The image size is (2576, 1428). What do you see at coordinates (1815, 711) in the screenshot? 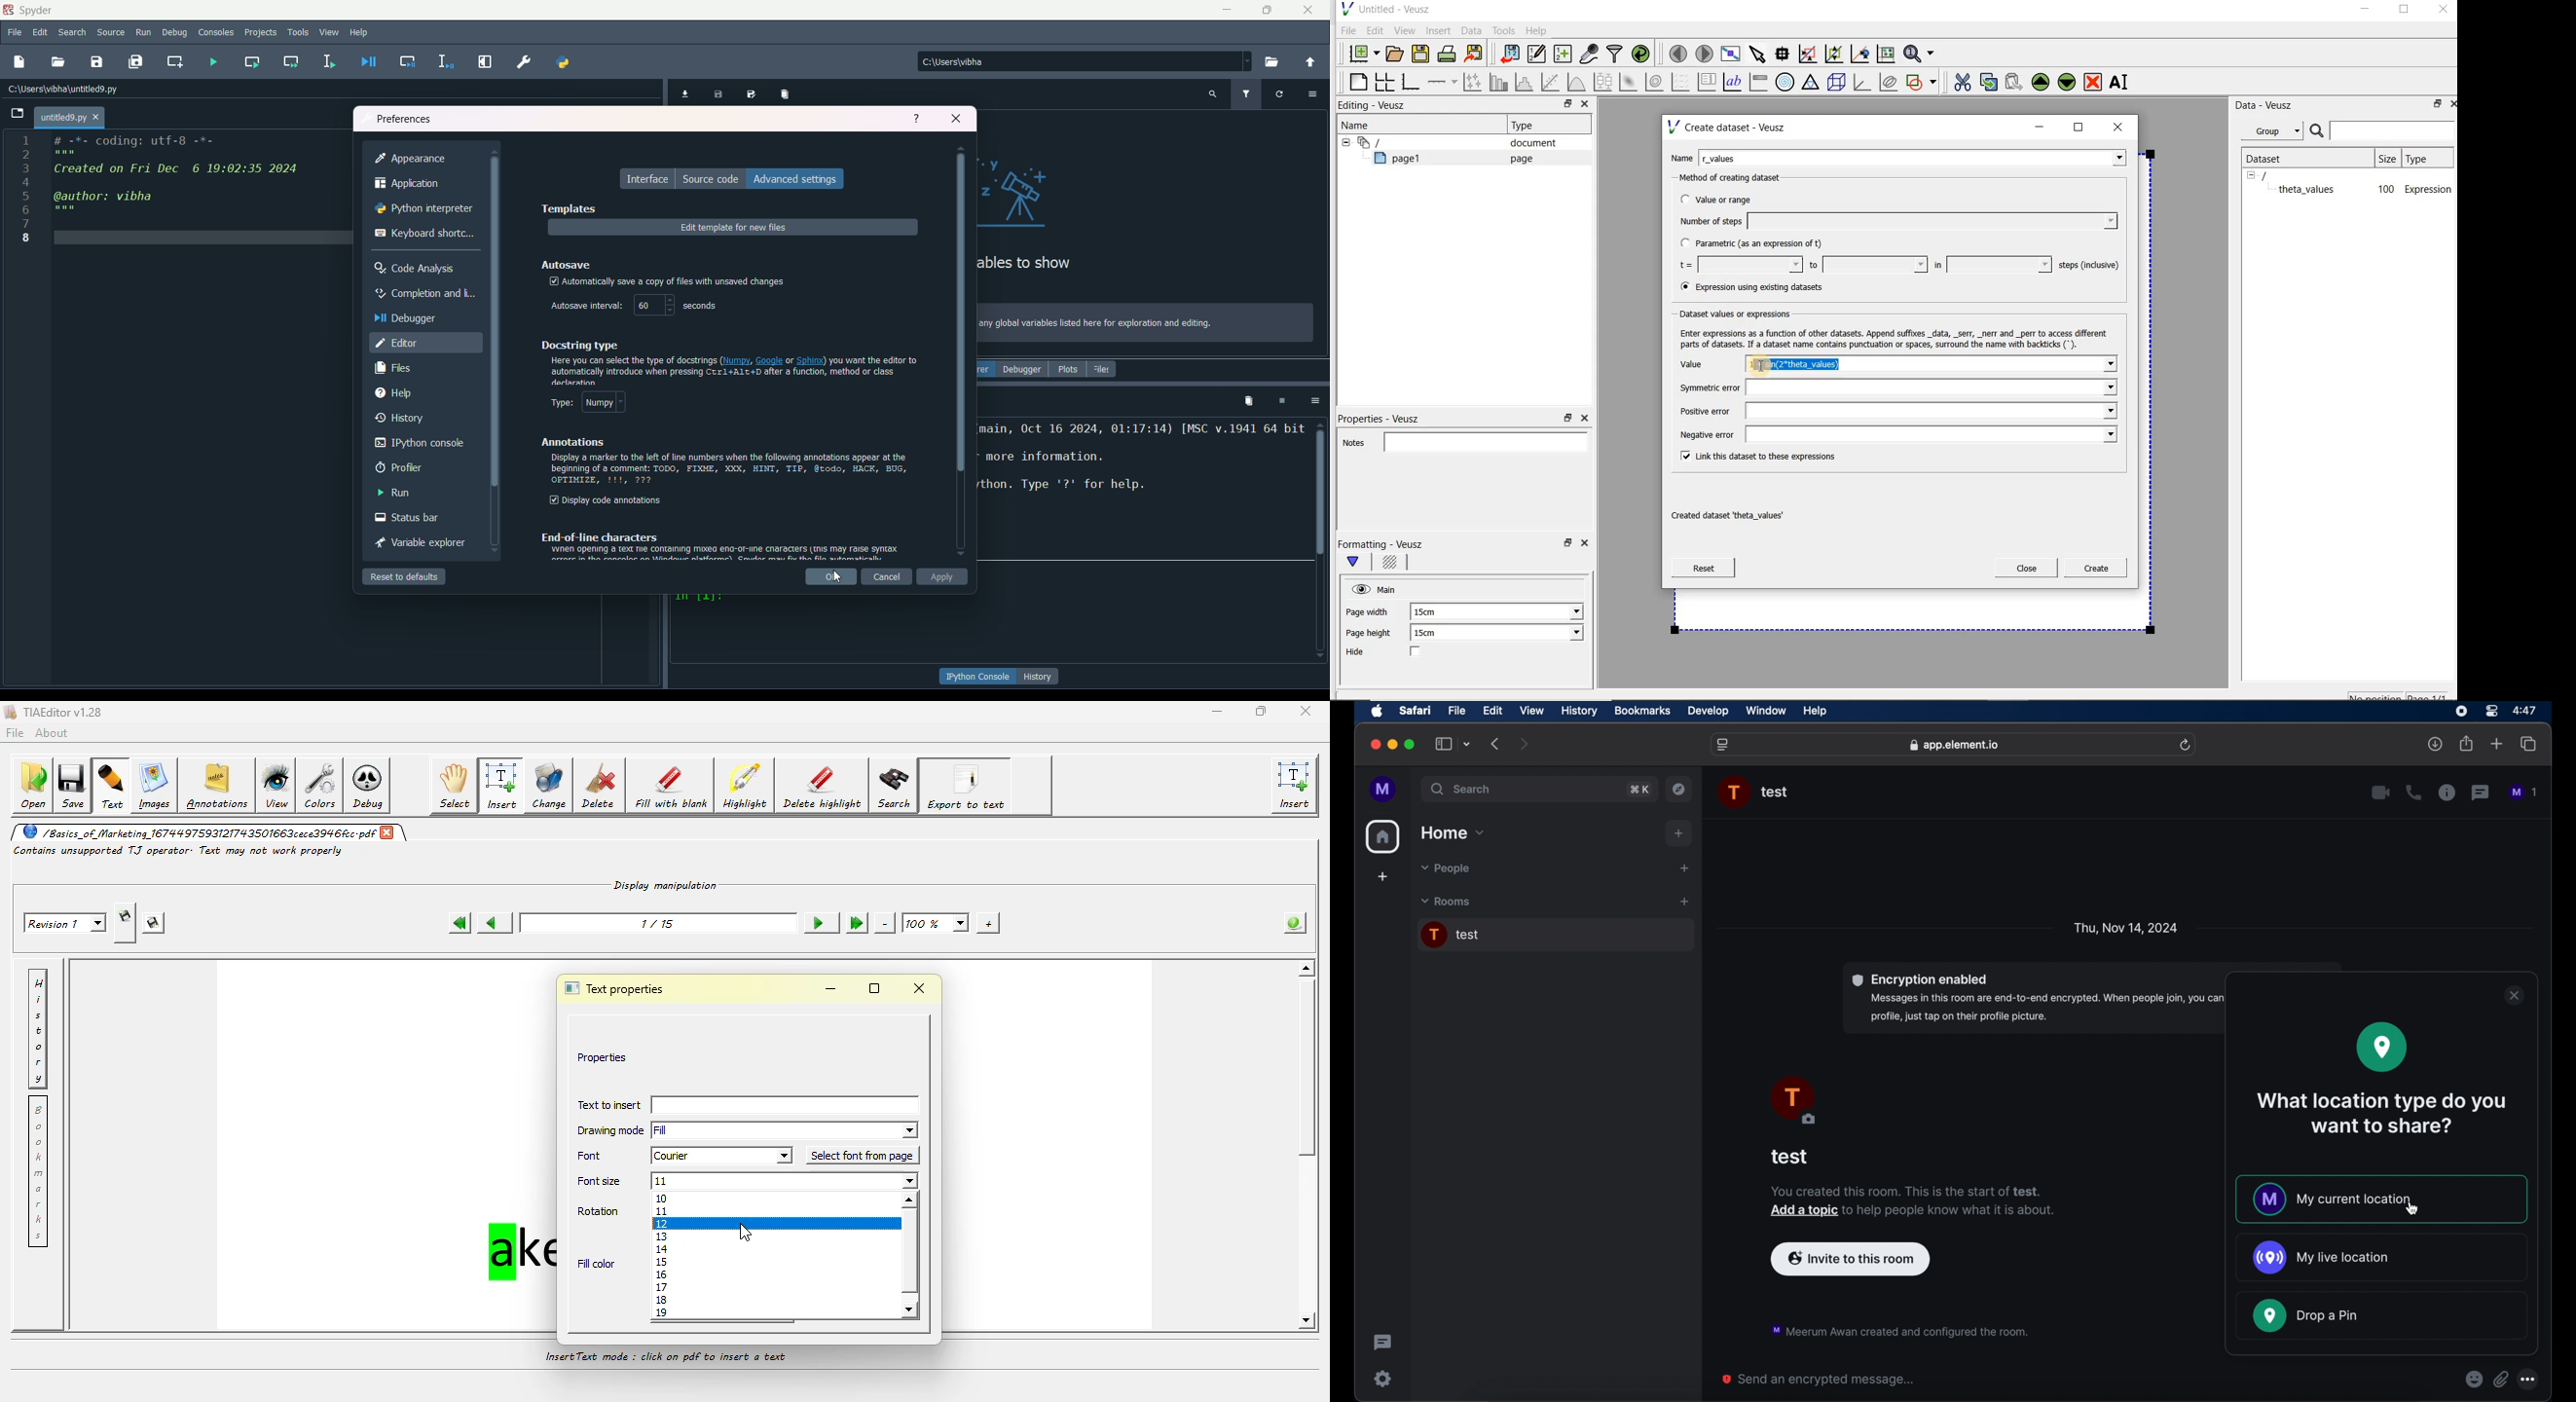
I see `help` at bounding box center [1815, 711].